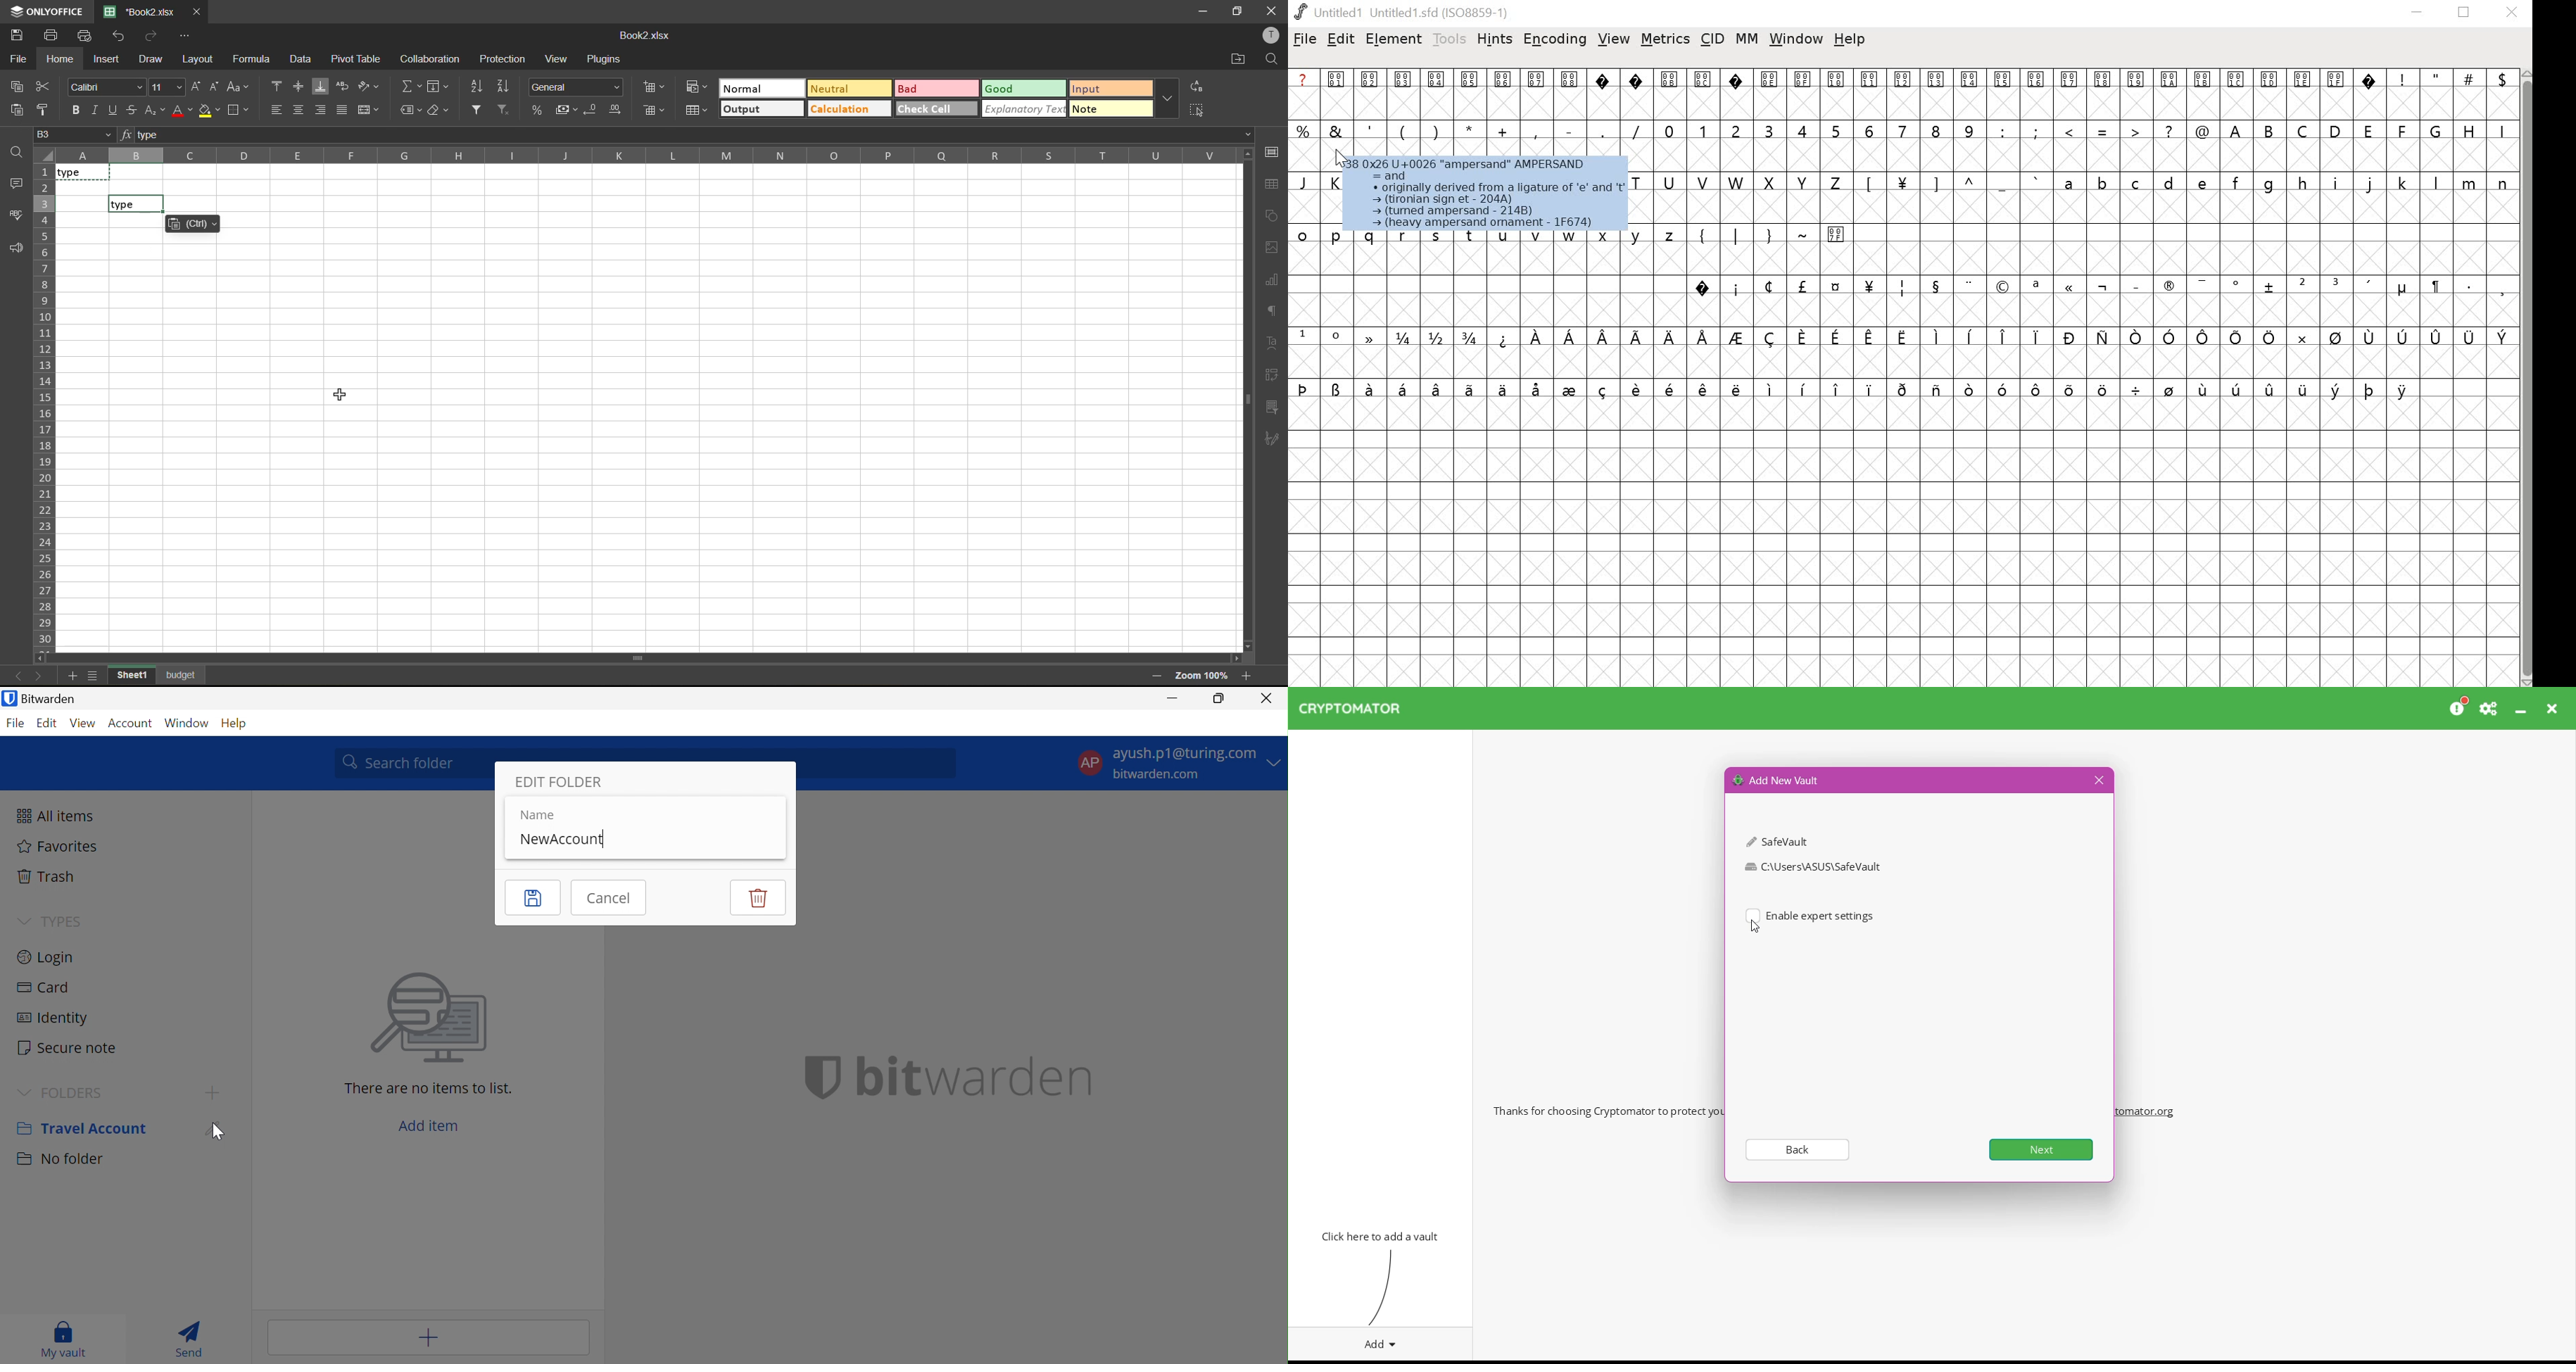 This screenshot has height=1372, width=2576. What do you see at coordinates (1703, 129) in the screenshot?
I see `1` at bounding box center [1703, 129].